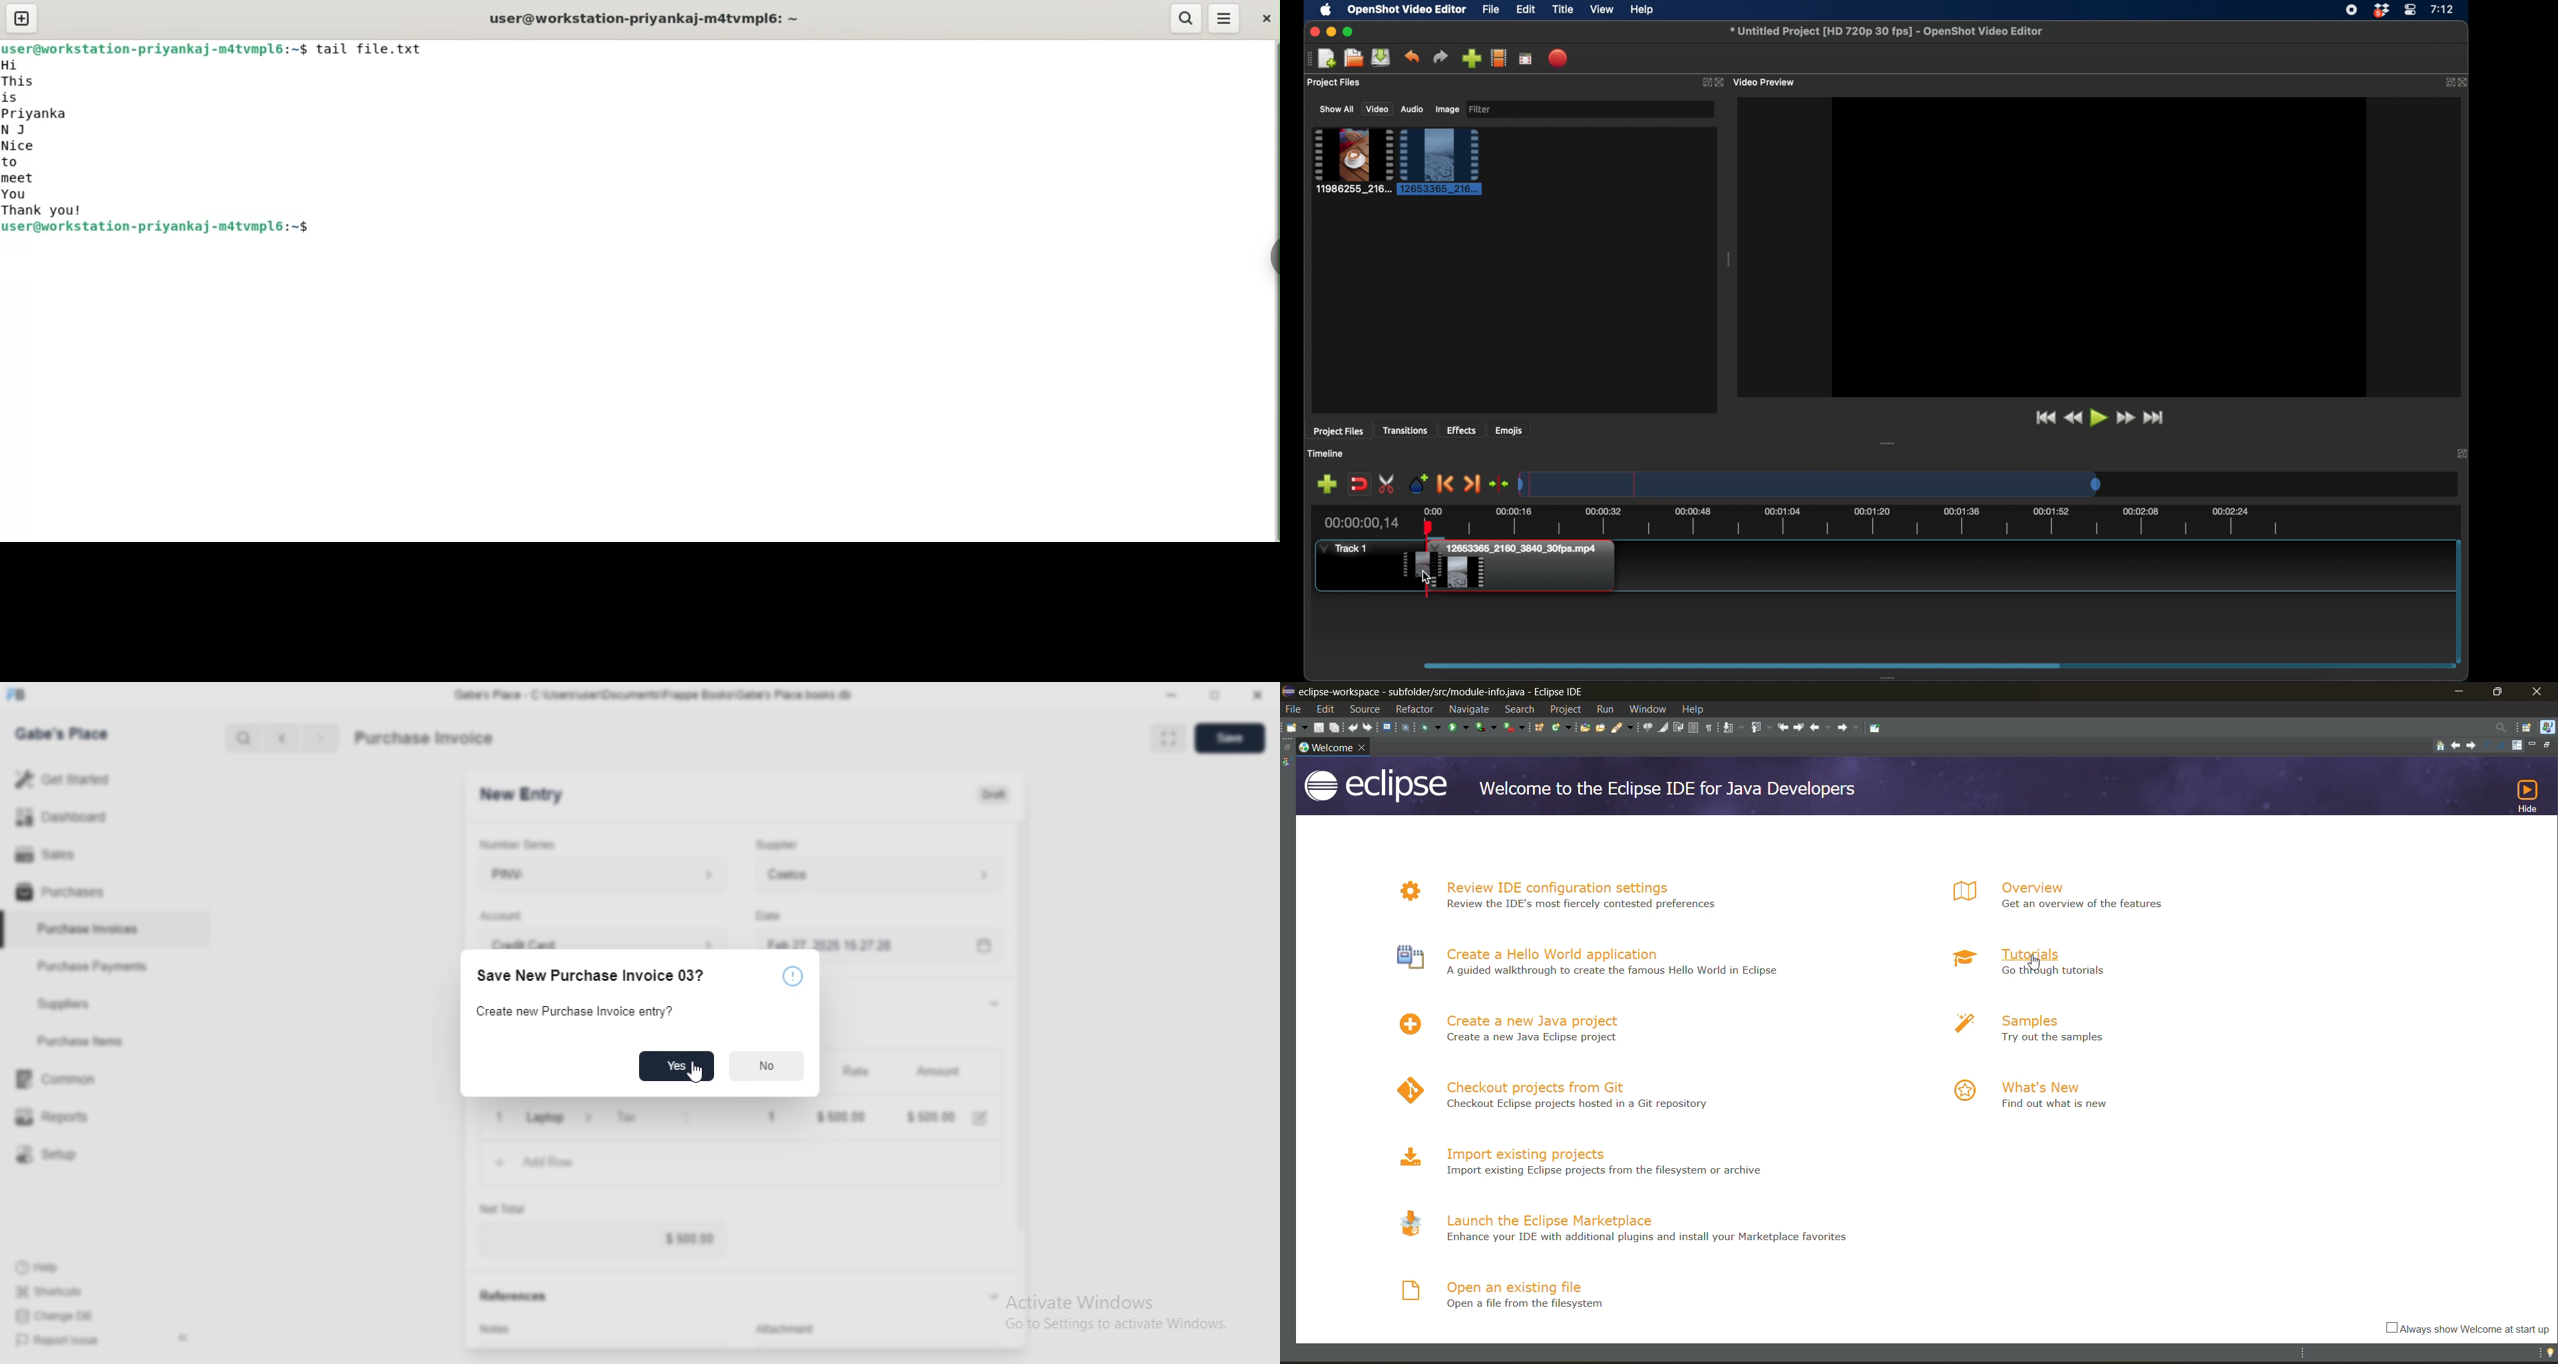  I want to click on Change DB, so click(54, 1316).